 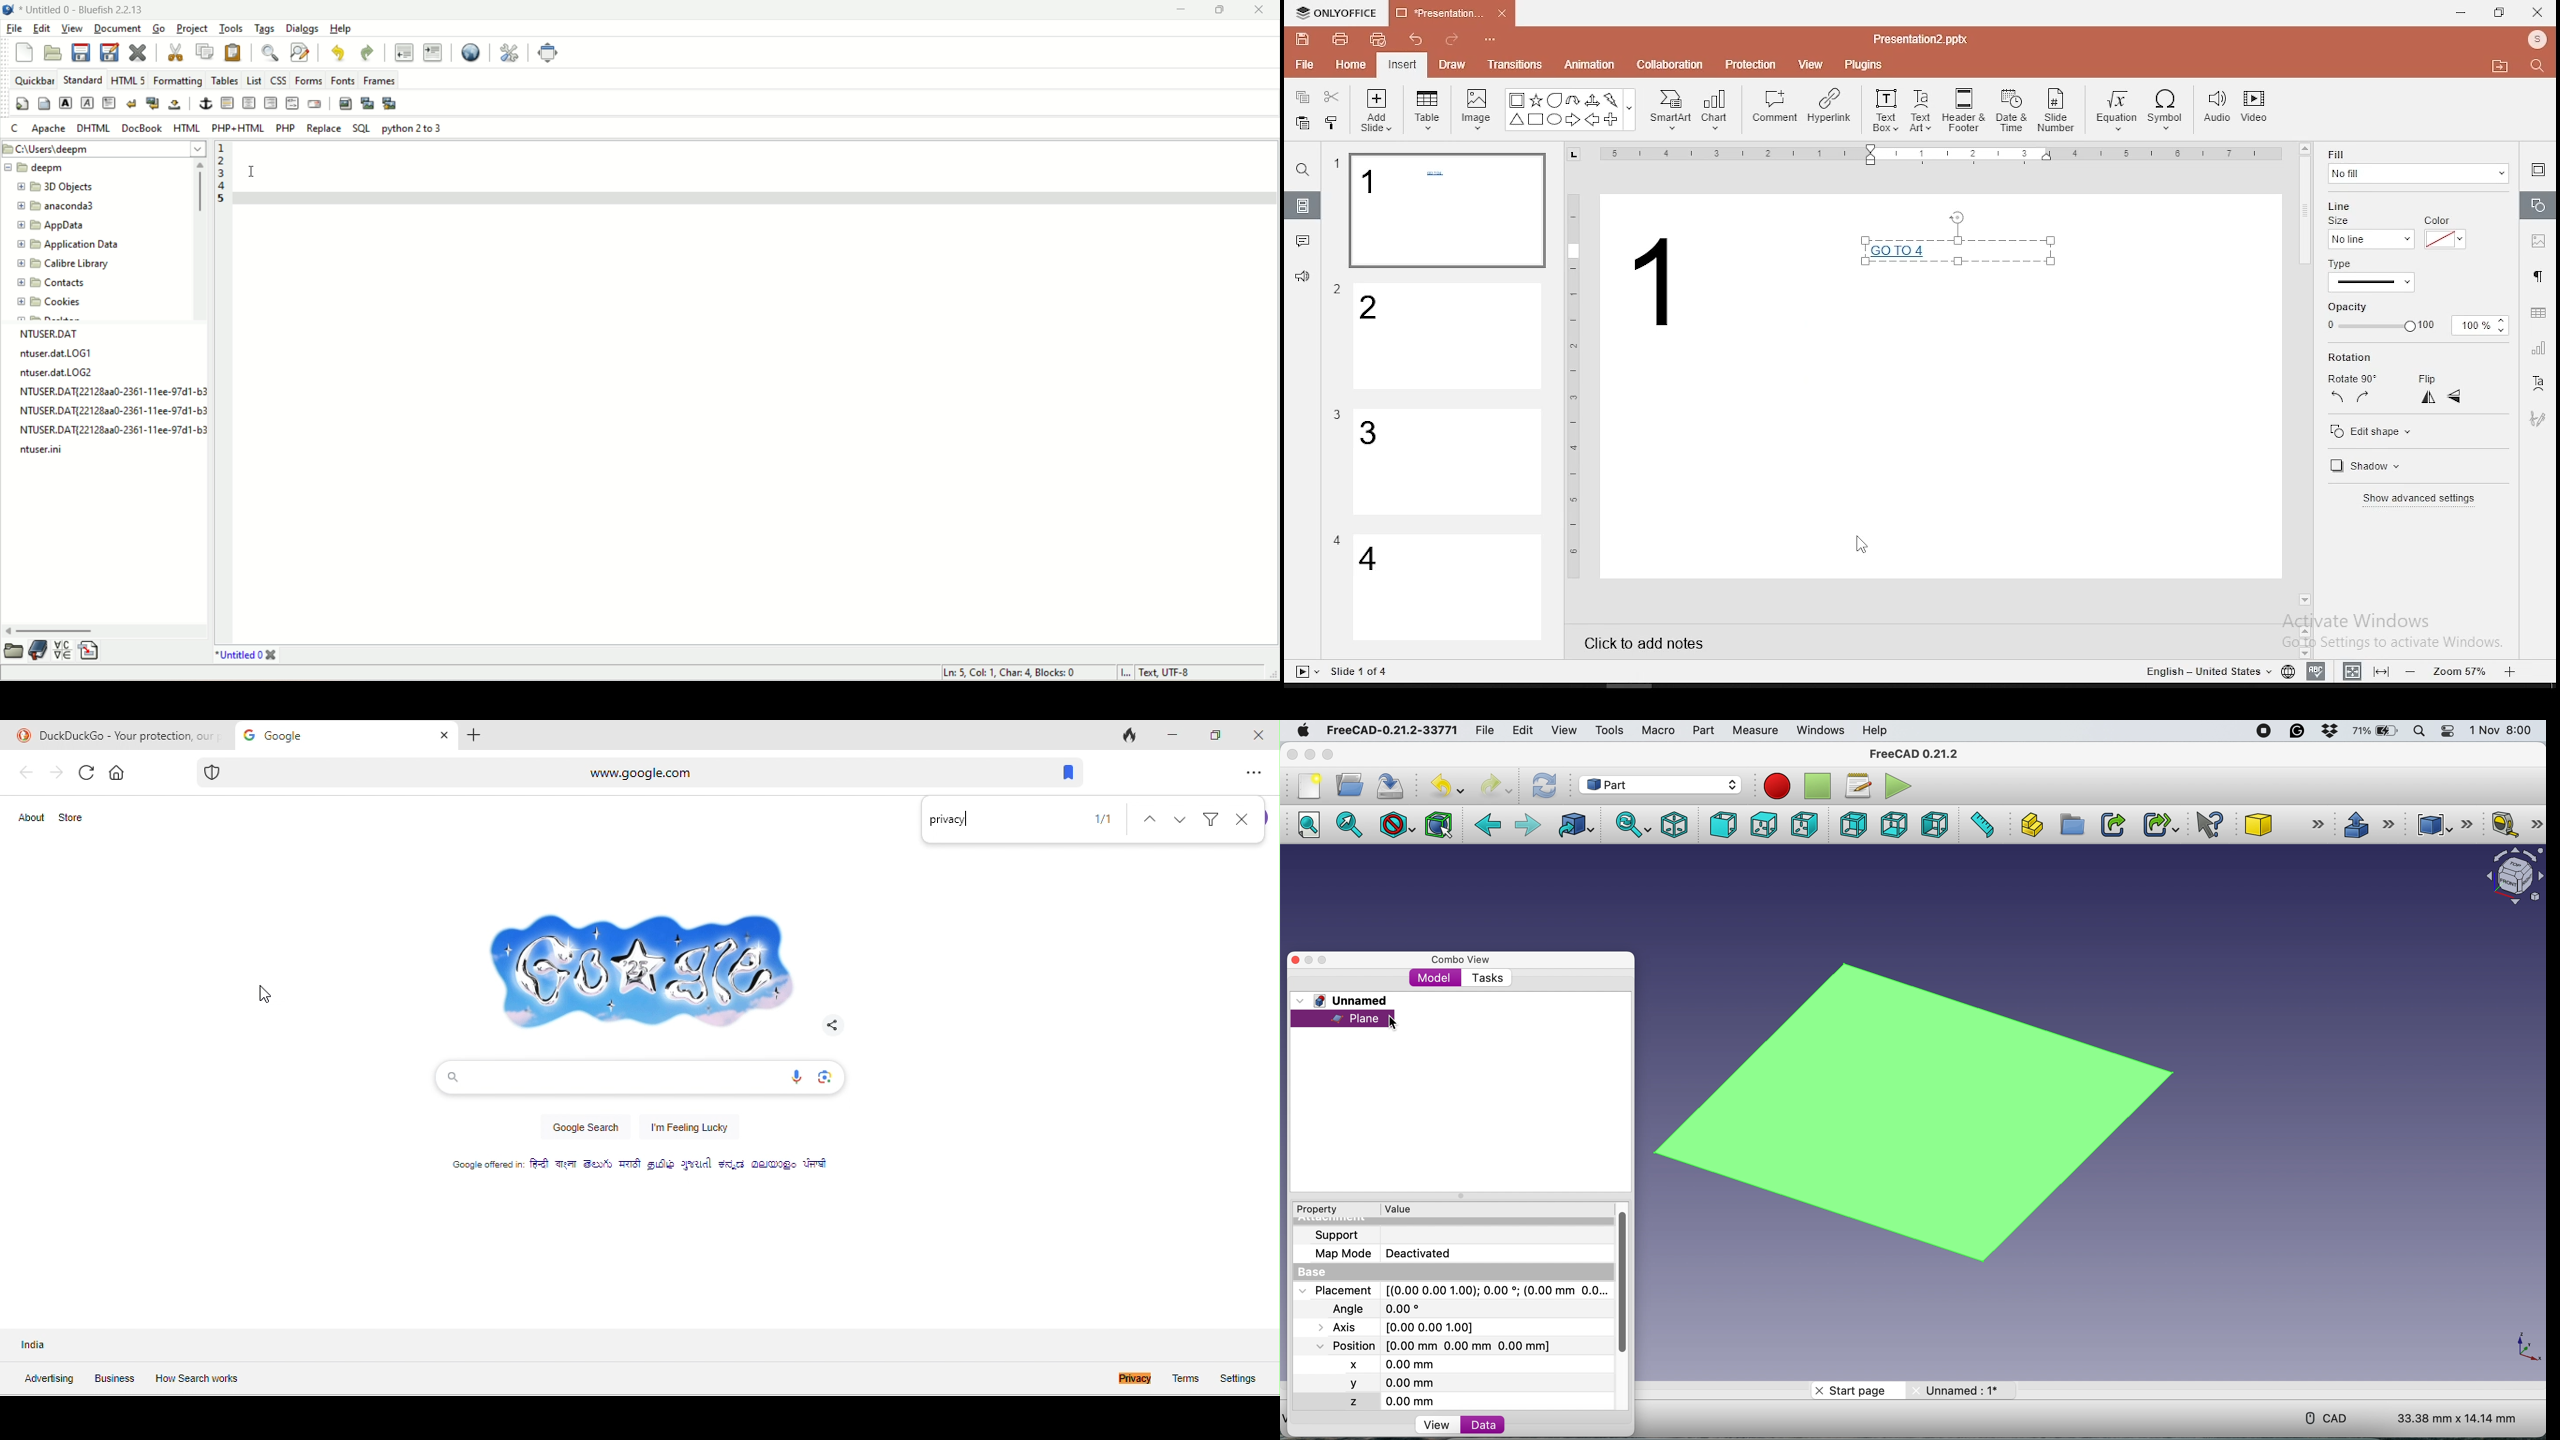 What do you see at coordinates (2372, 825) in the screenshot?
I see `extrude` at bounding box center [2372, 825].